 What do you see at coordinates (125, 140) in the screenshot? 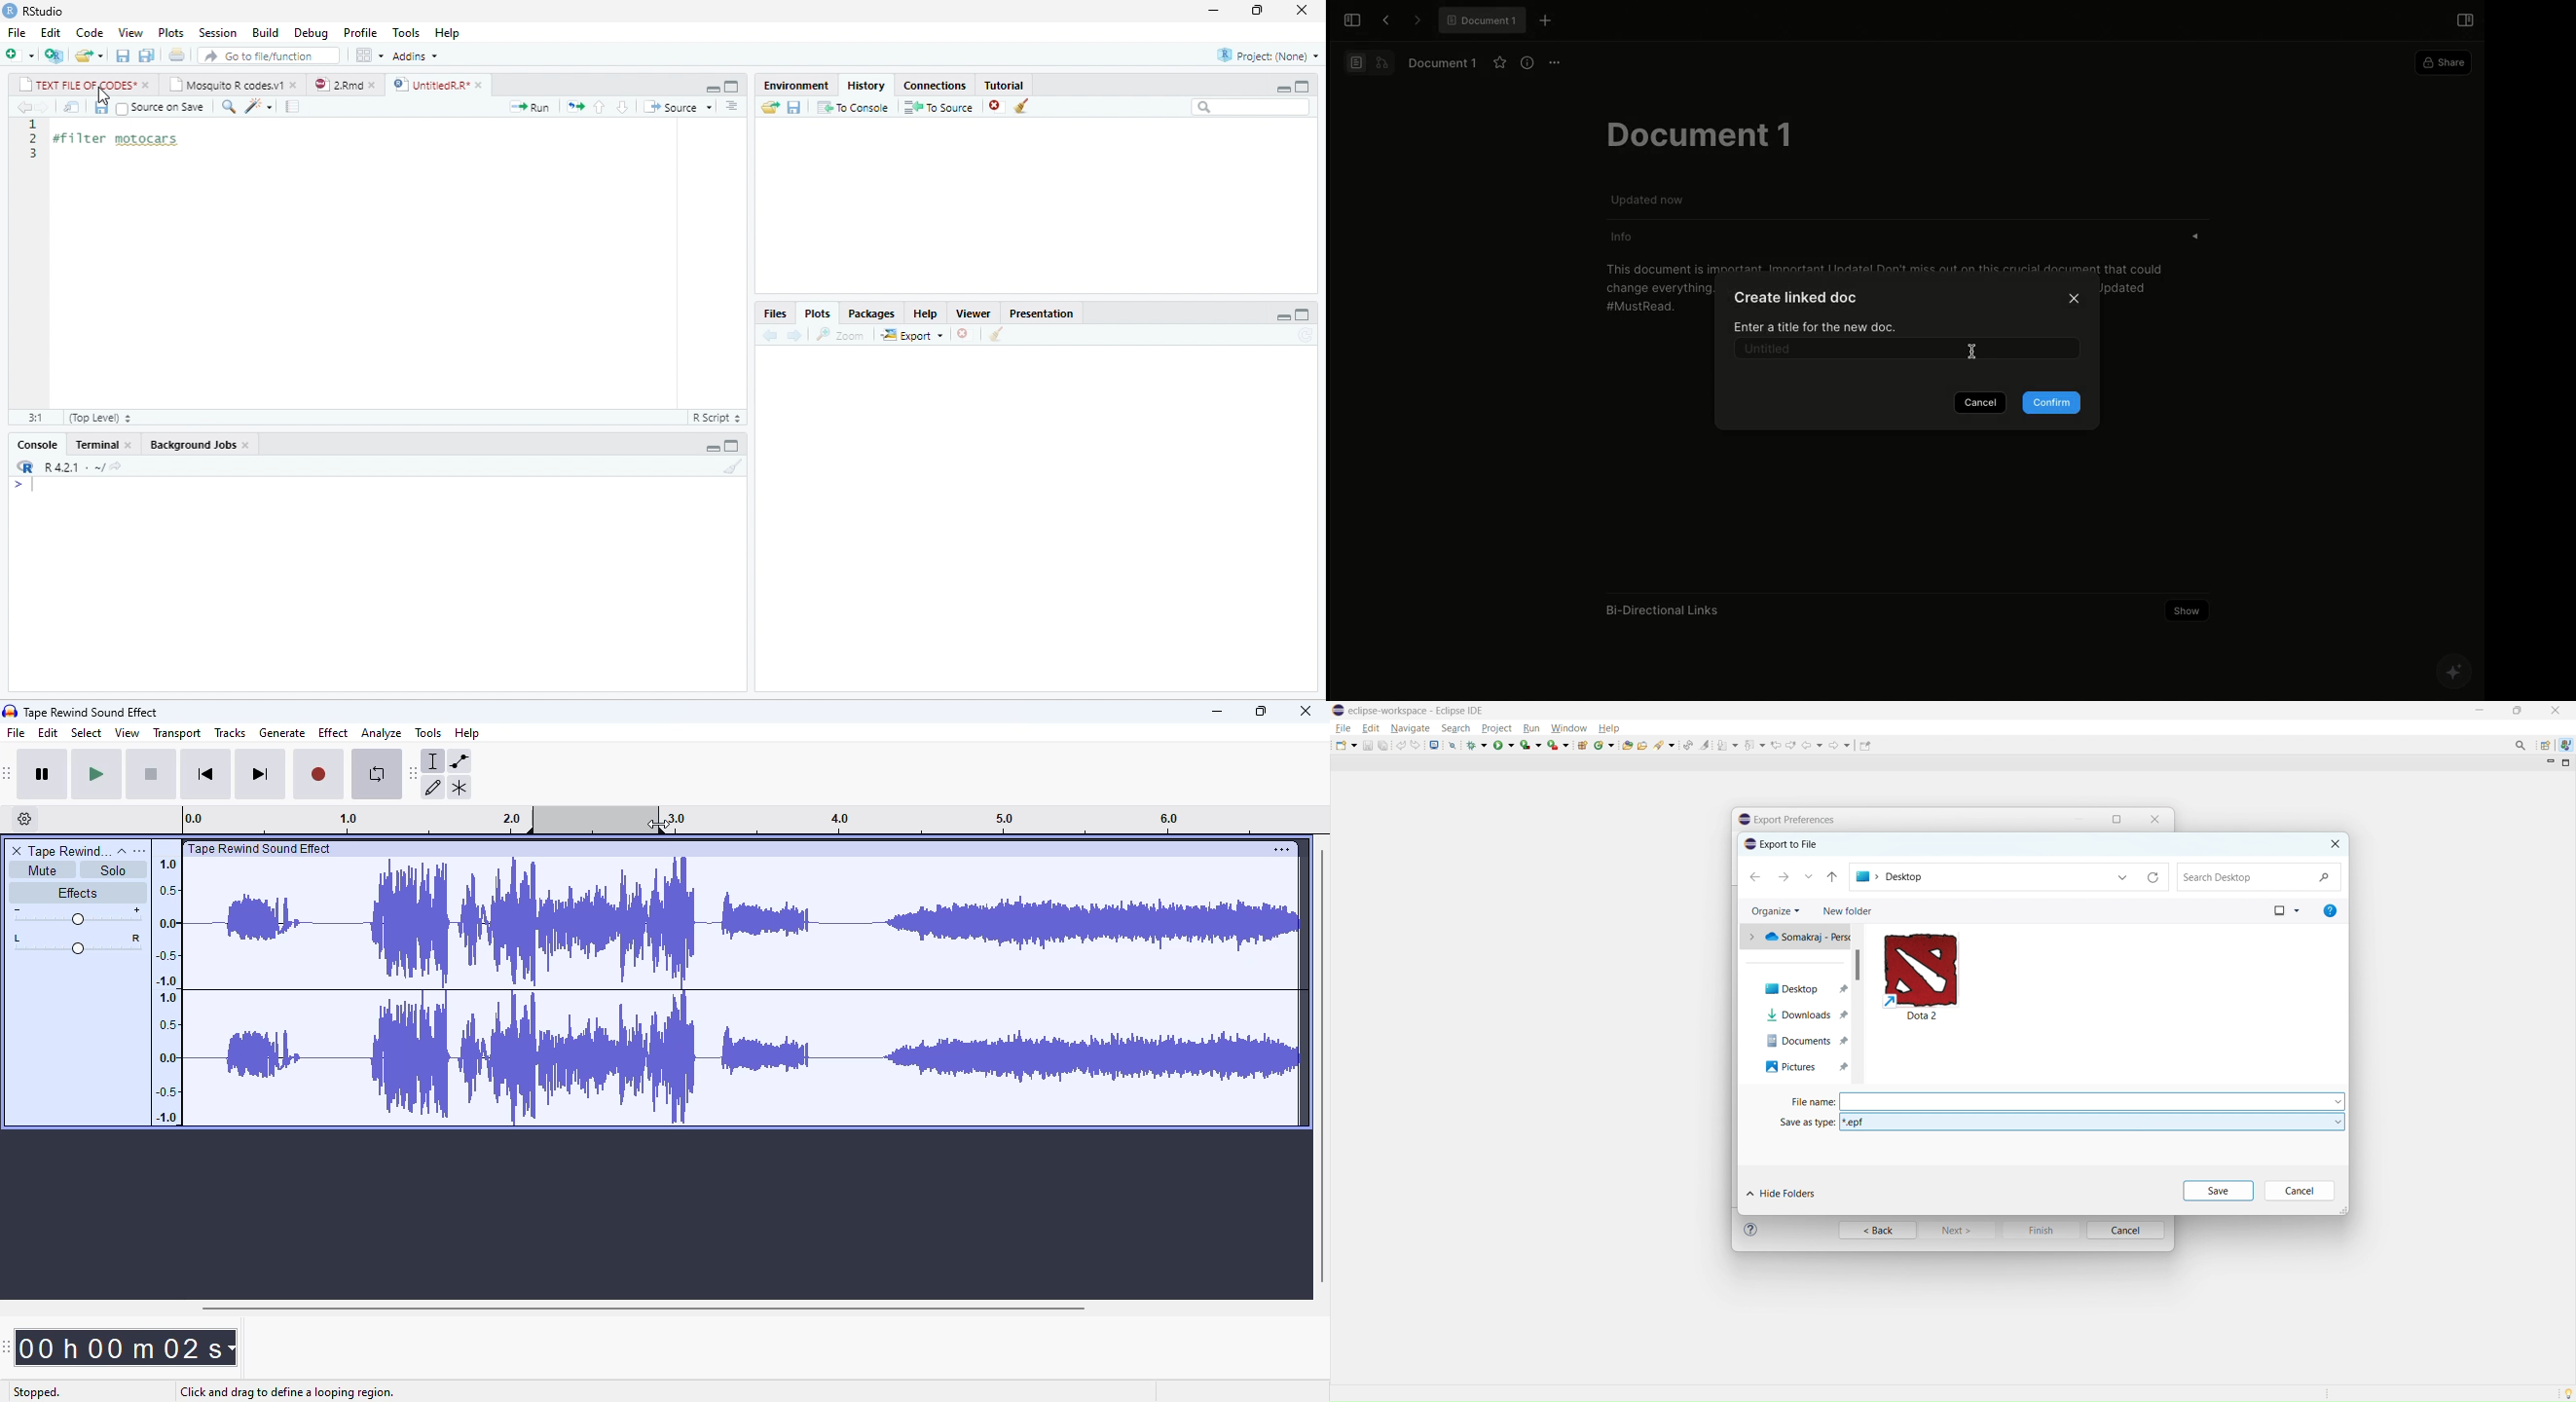
I see `#filter motocars` at bounding box center [125, 140].